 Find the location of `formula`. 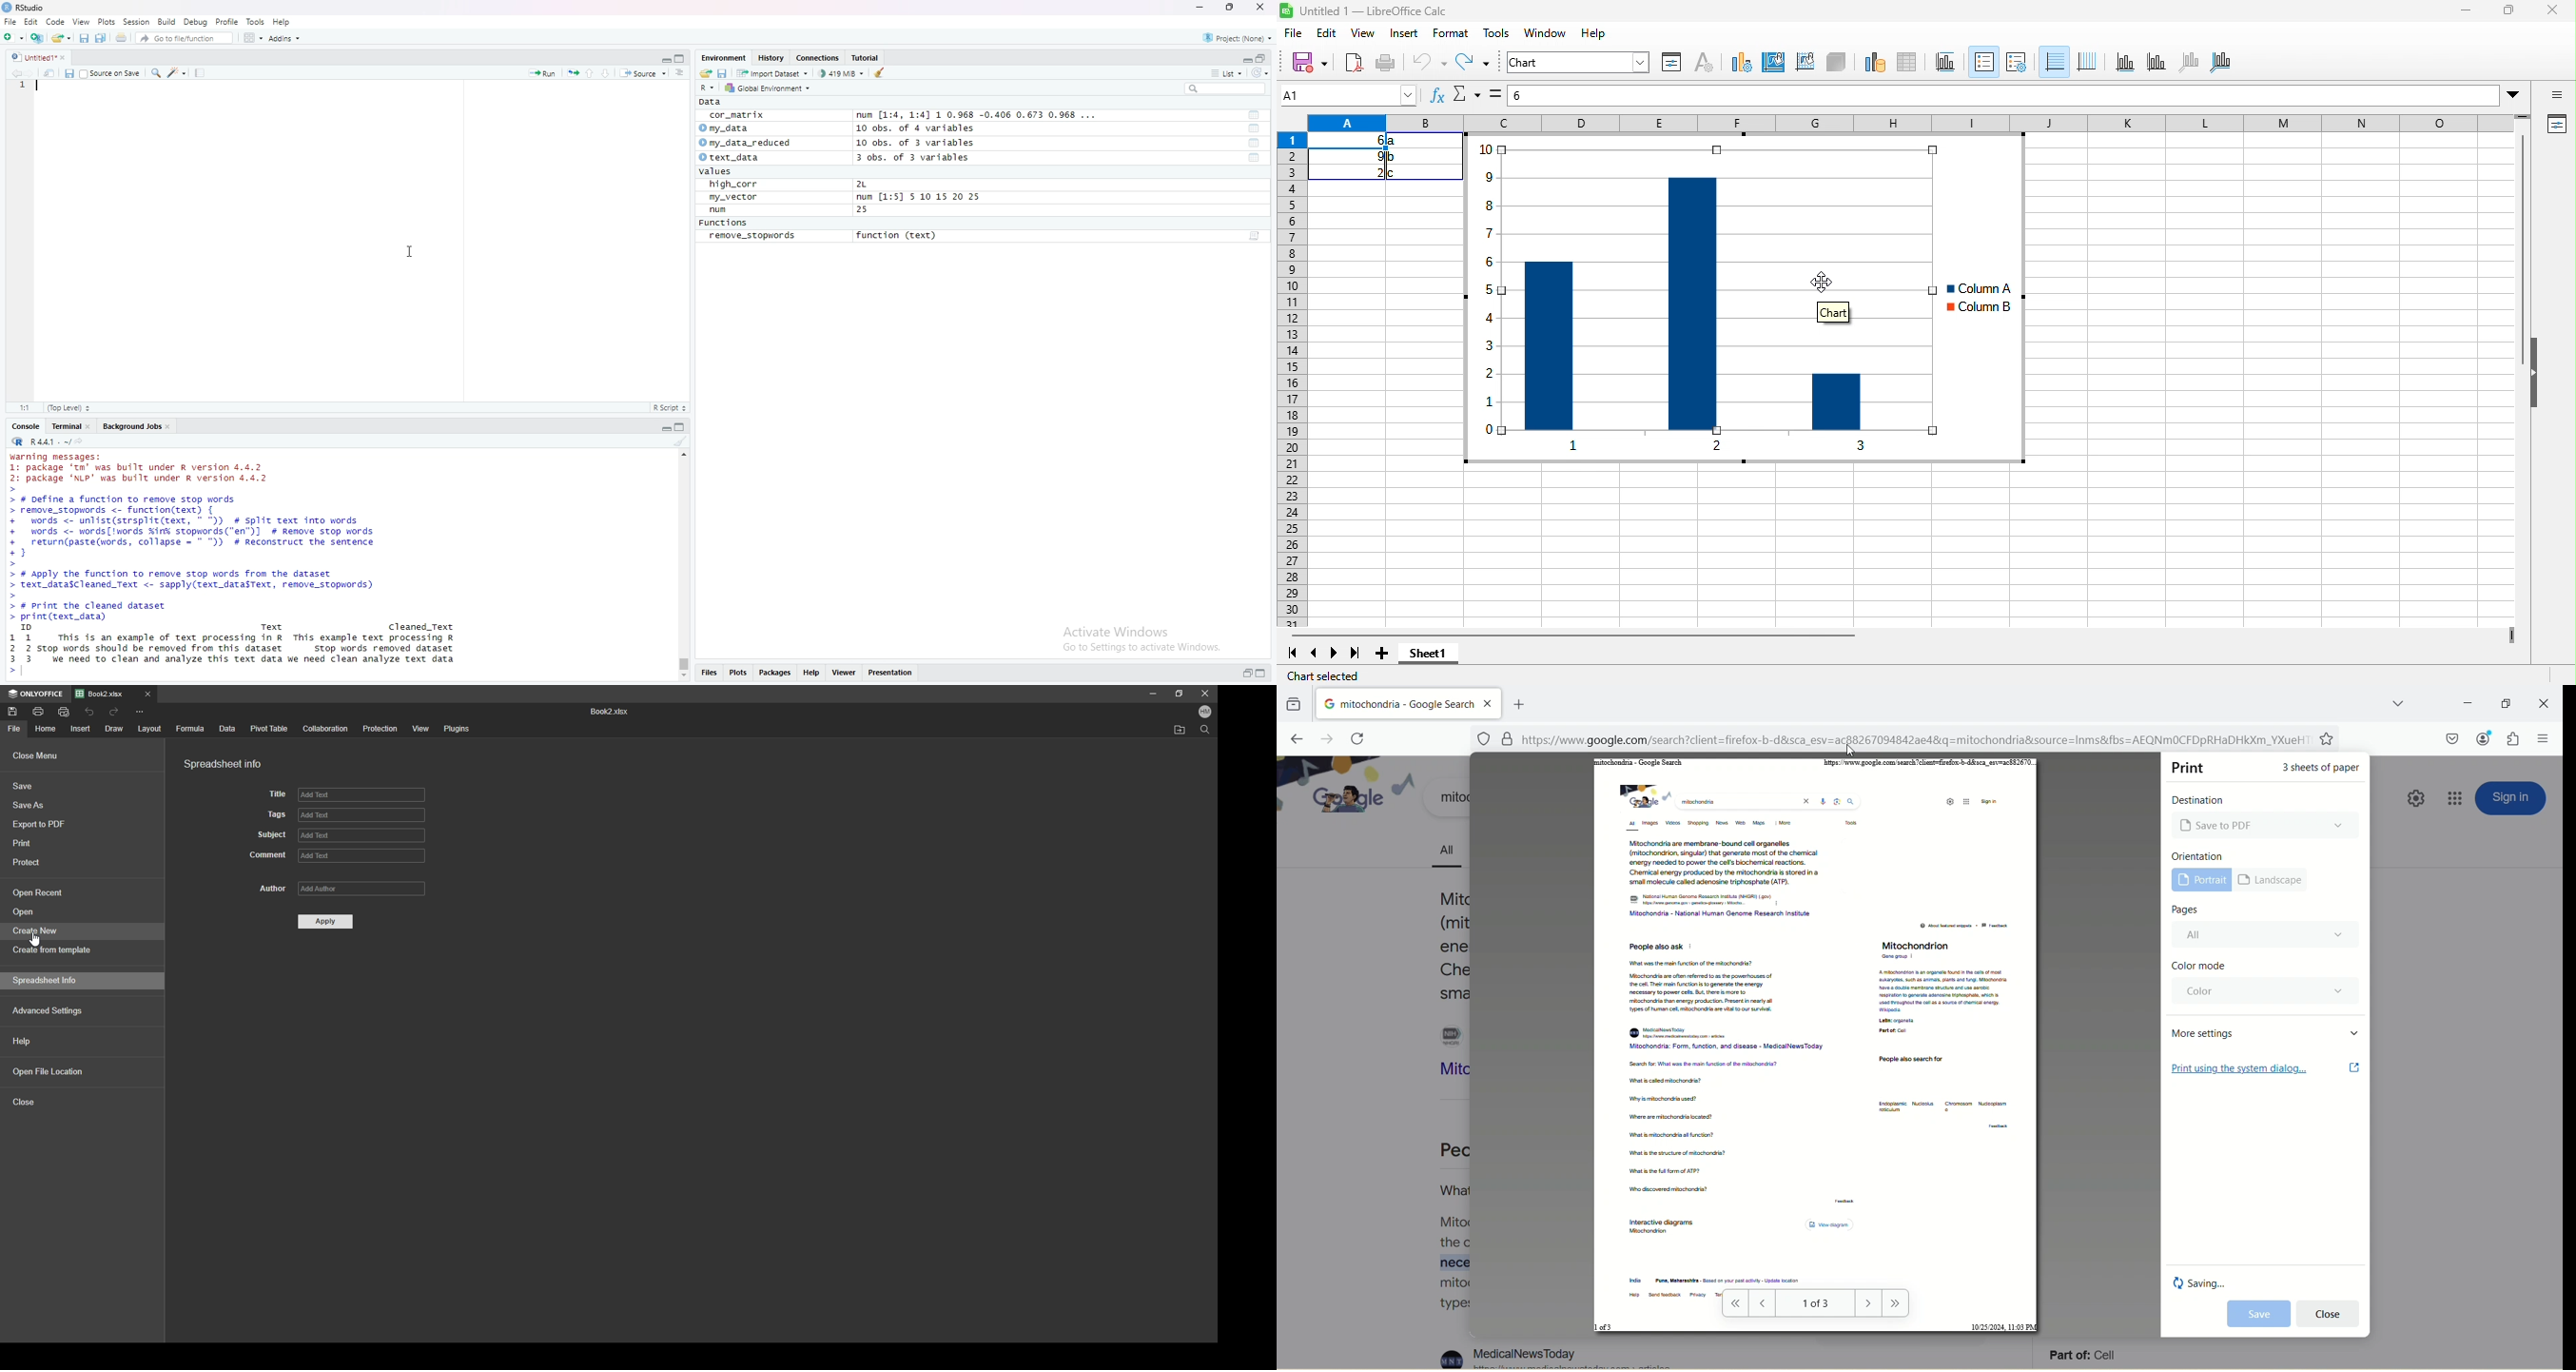

formula is located at coordinates (192, 728).